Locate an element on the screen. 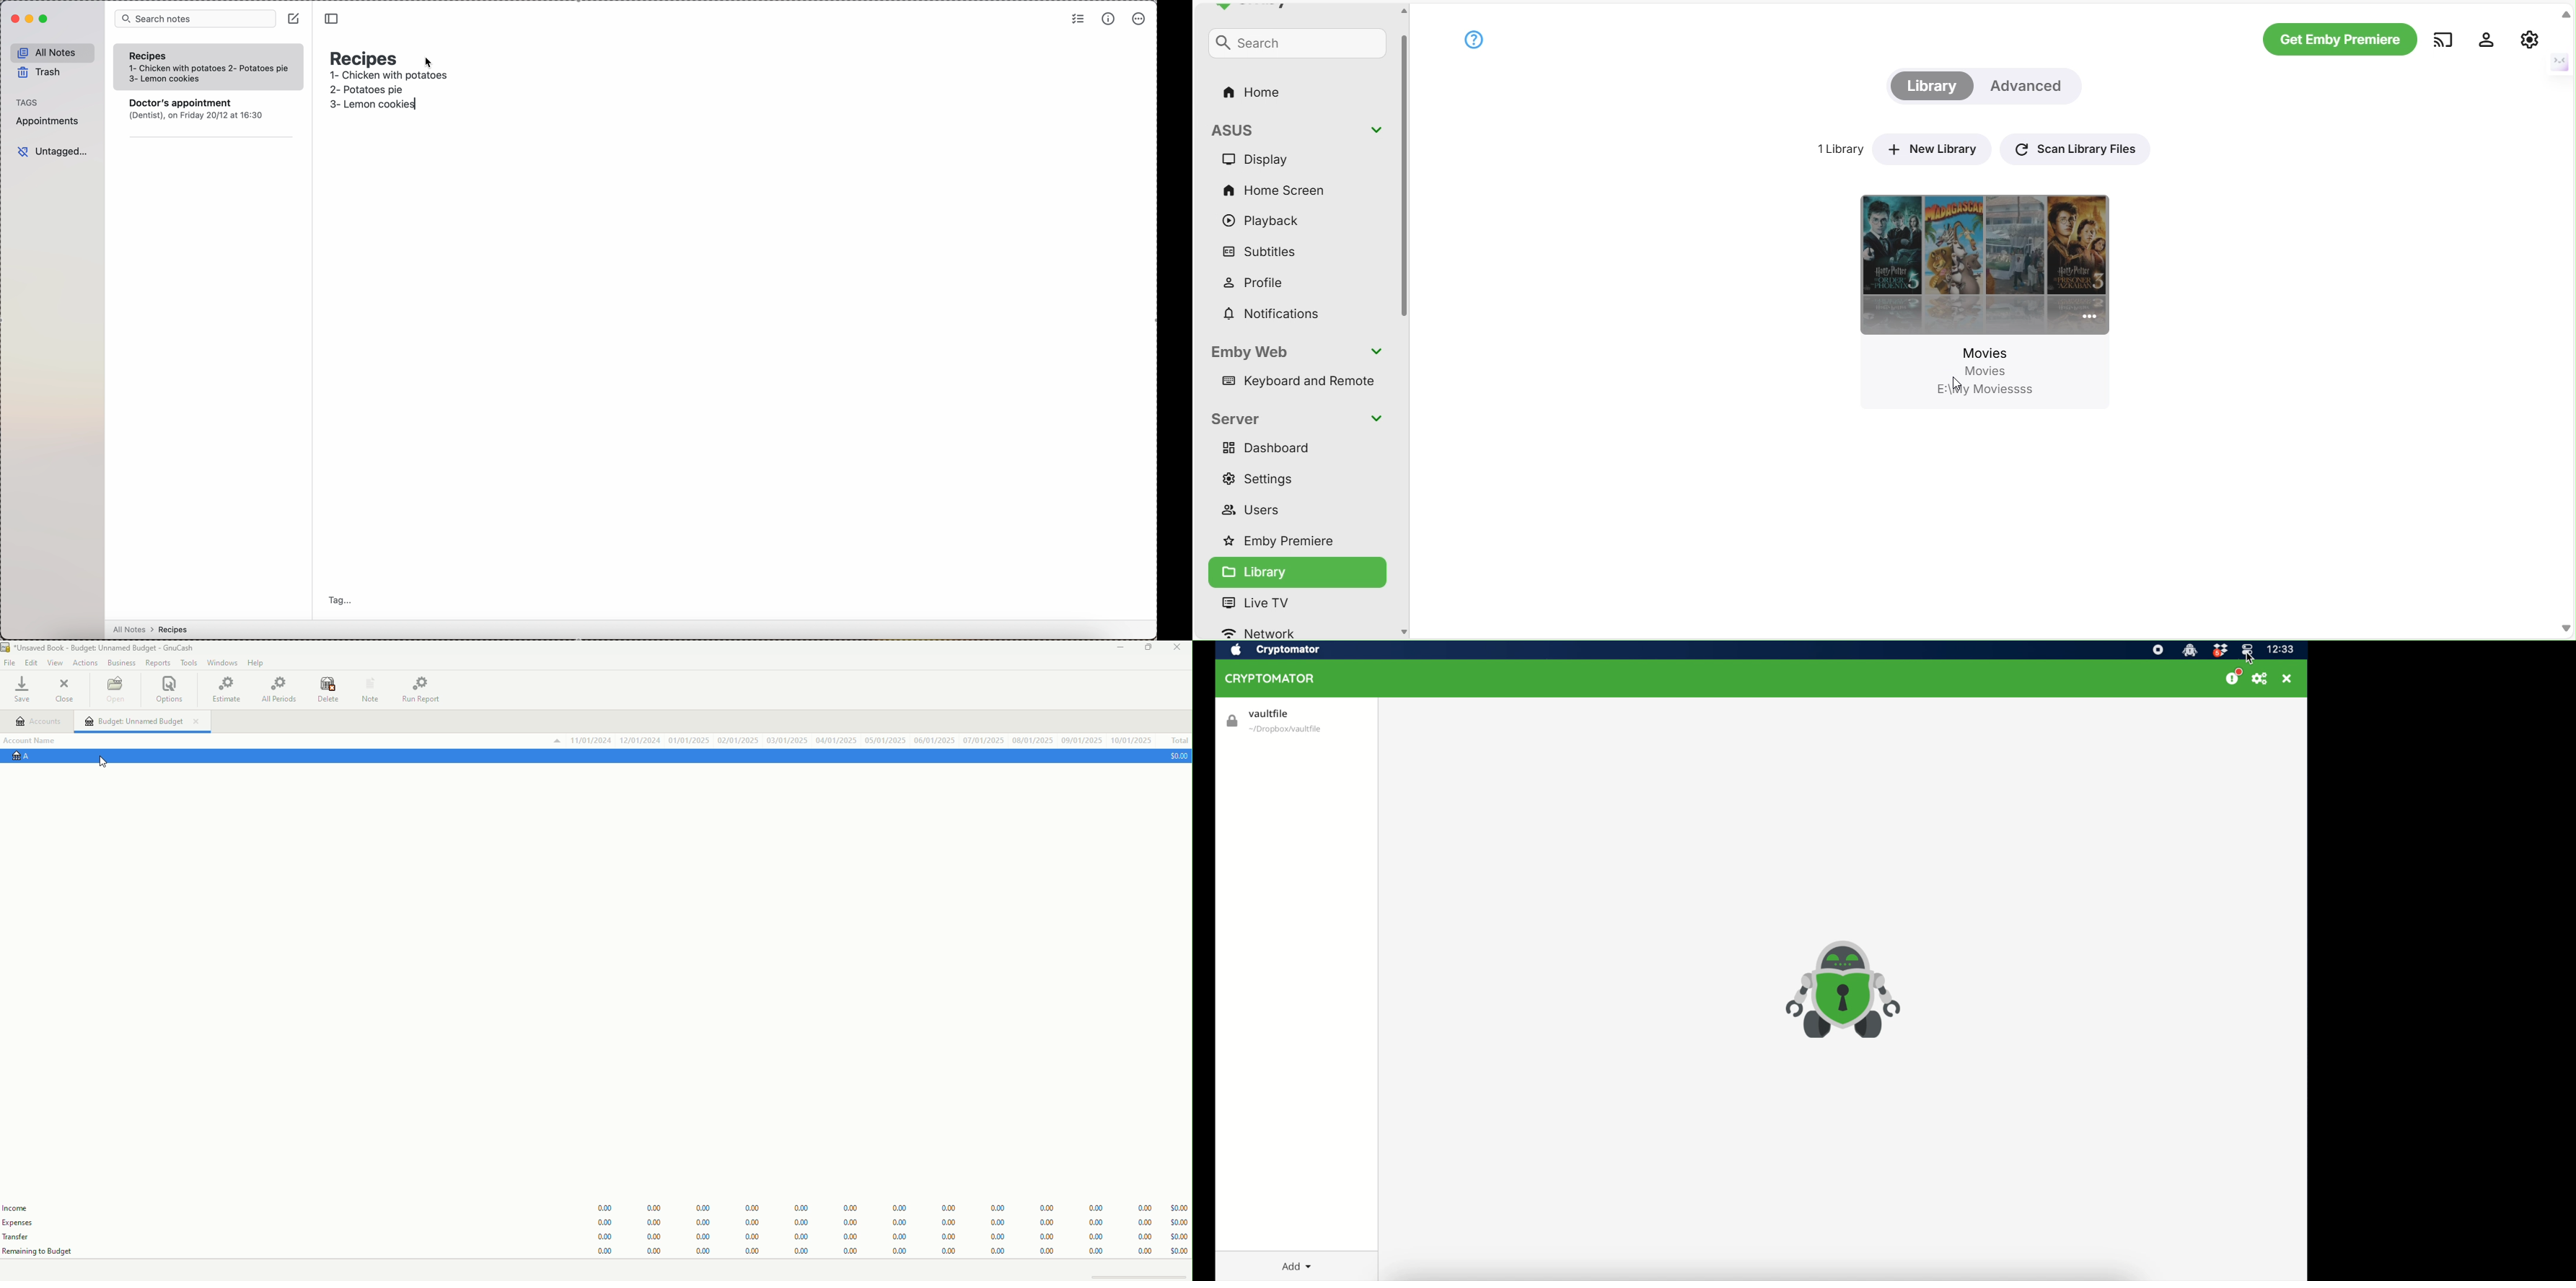 The image size is (2576, 1288). Subtitles is located at coordinates (1265, 252).